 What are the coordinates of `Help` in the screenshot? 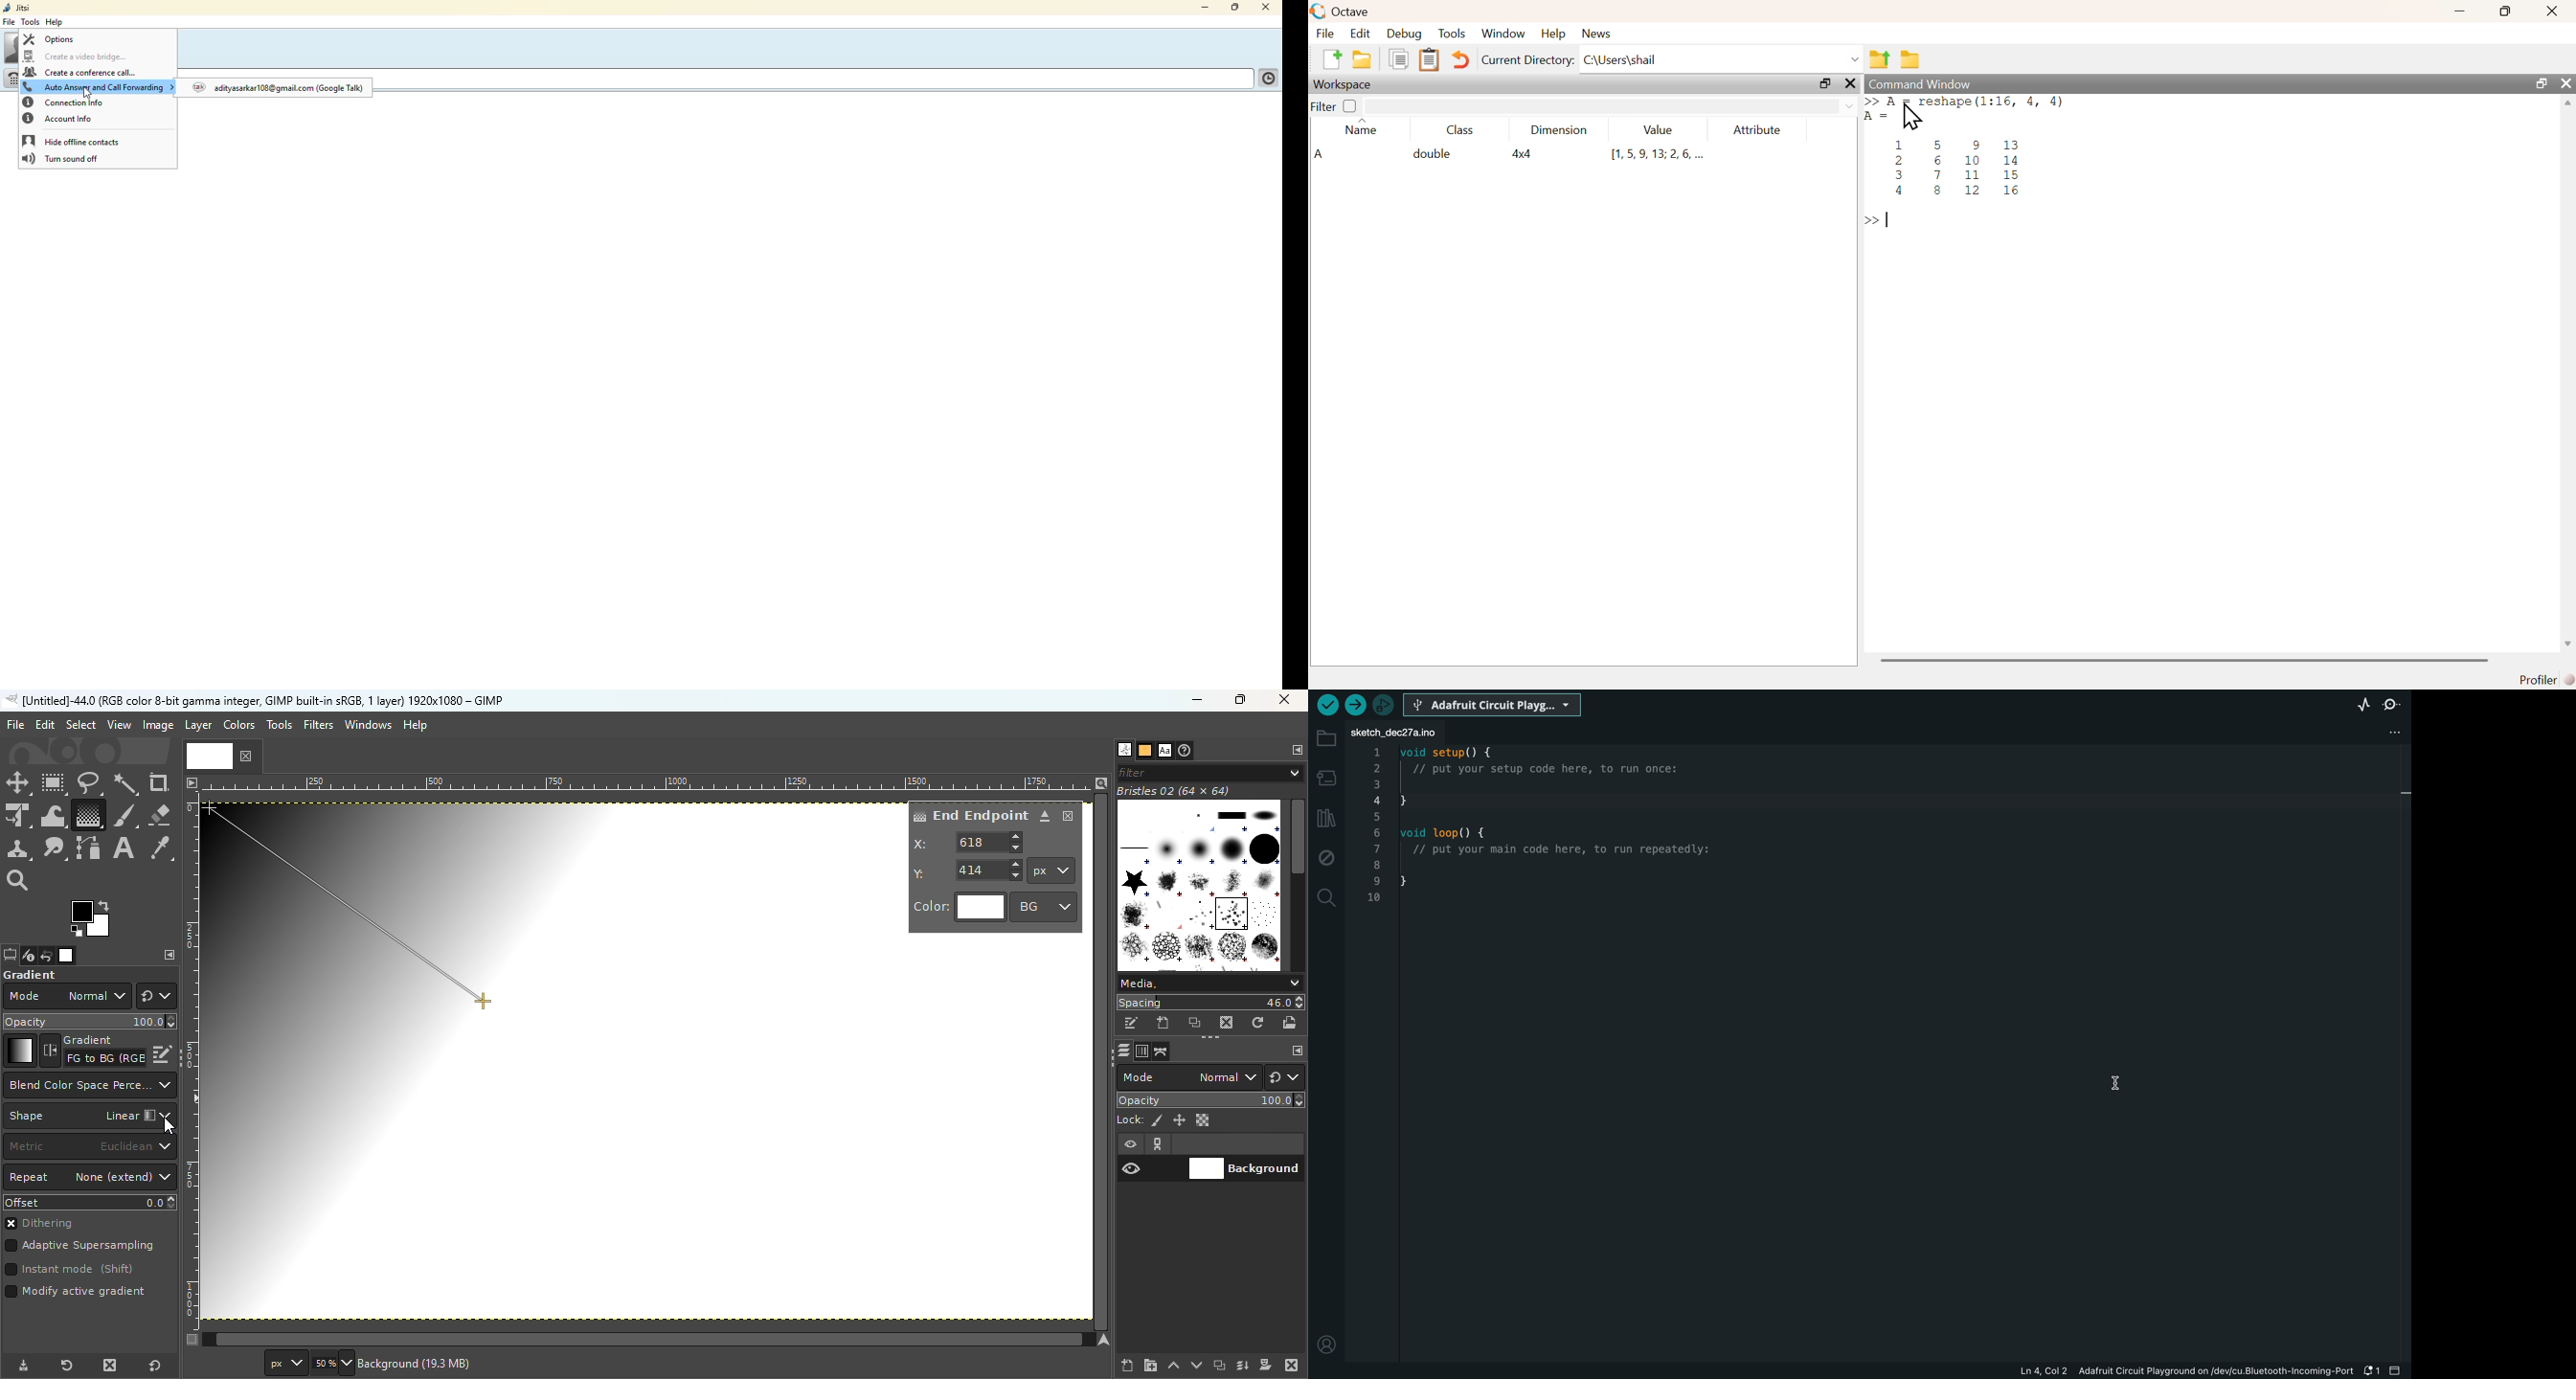 It's located at (418, 725).